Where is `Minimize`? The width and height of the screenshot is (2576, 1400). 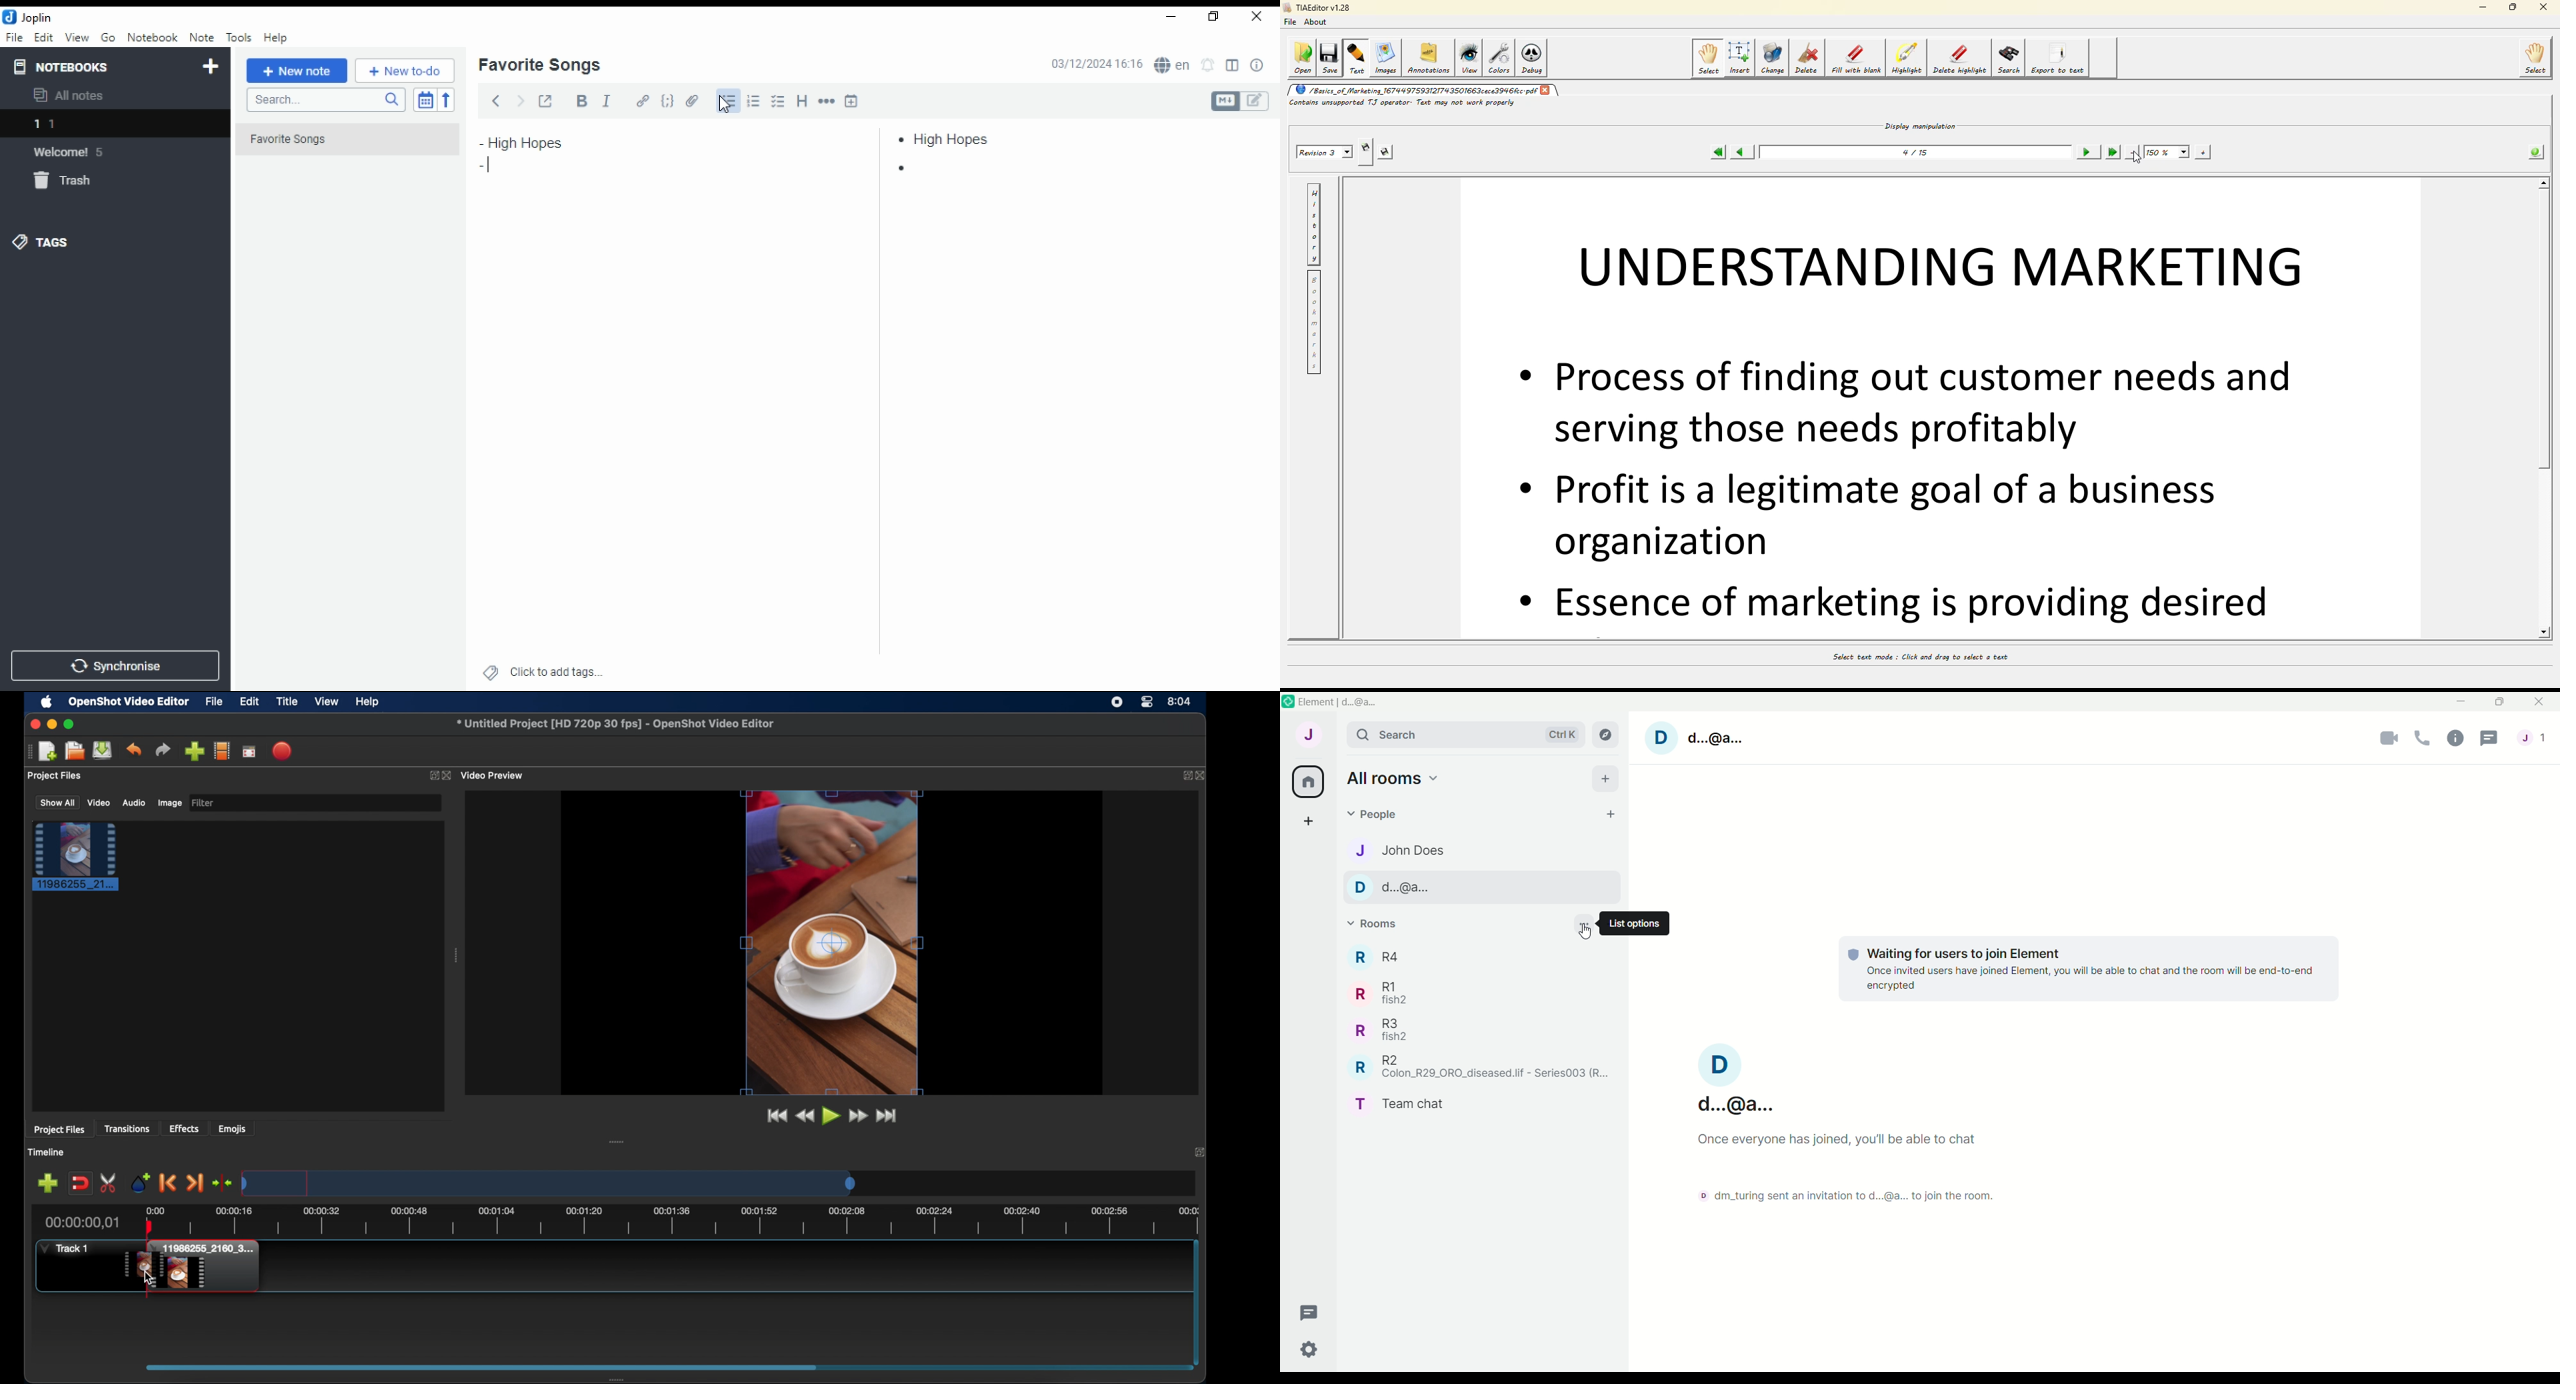
Minimize is located at coordinates (2461, 701).